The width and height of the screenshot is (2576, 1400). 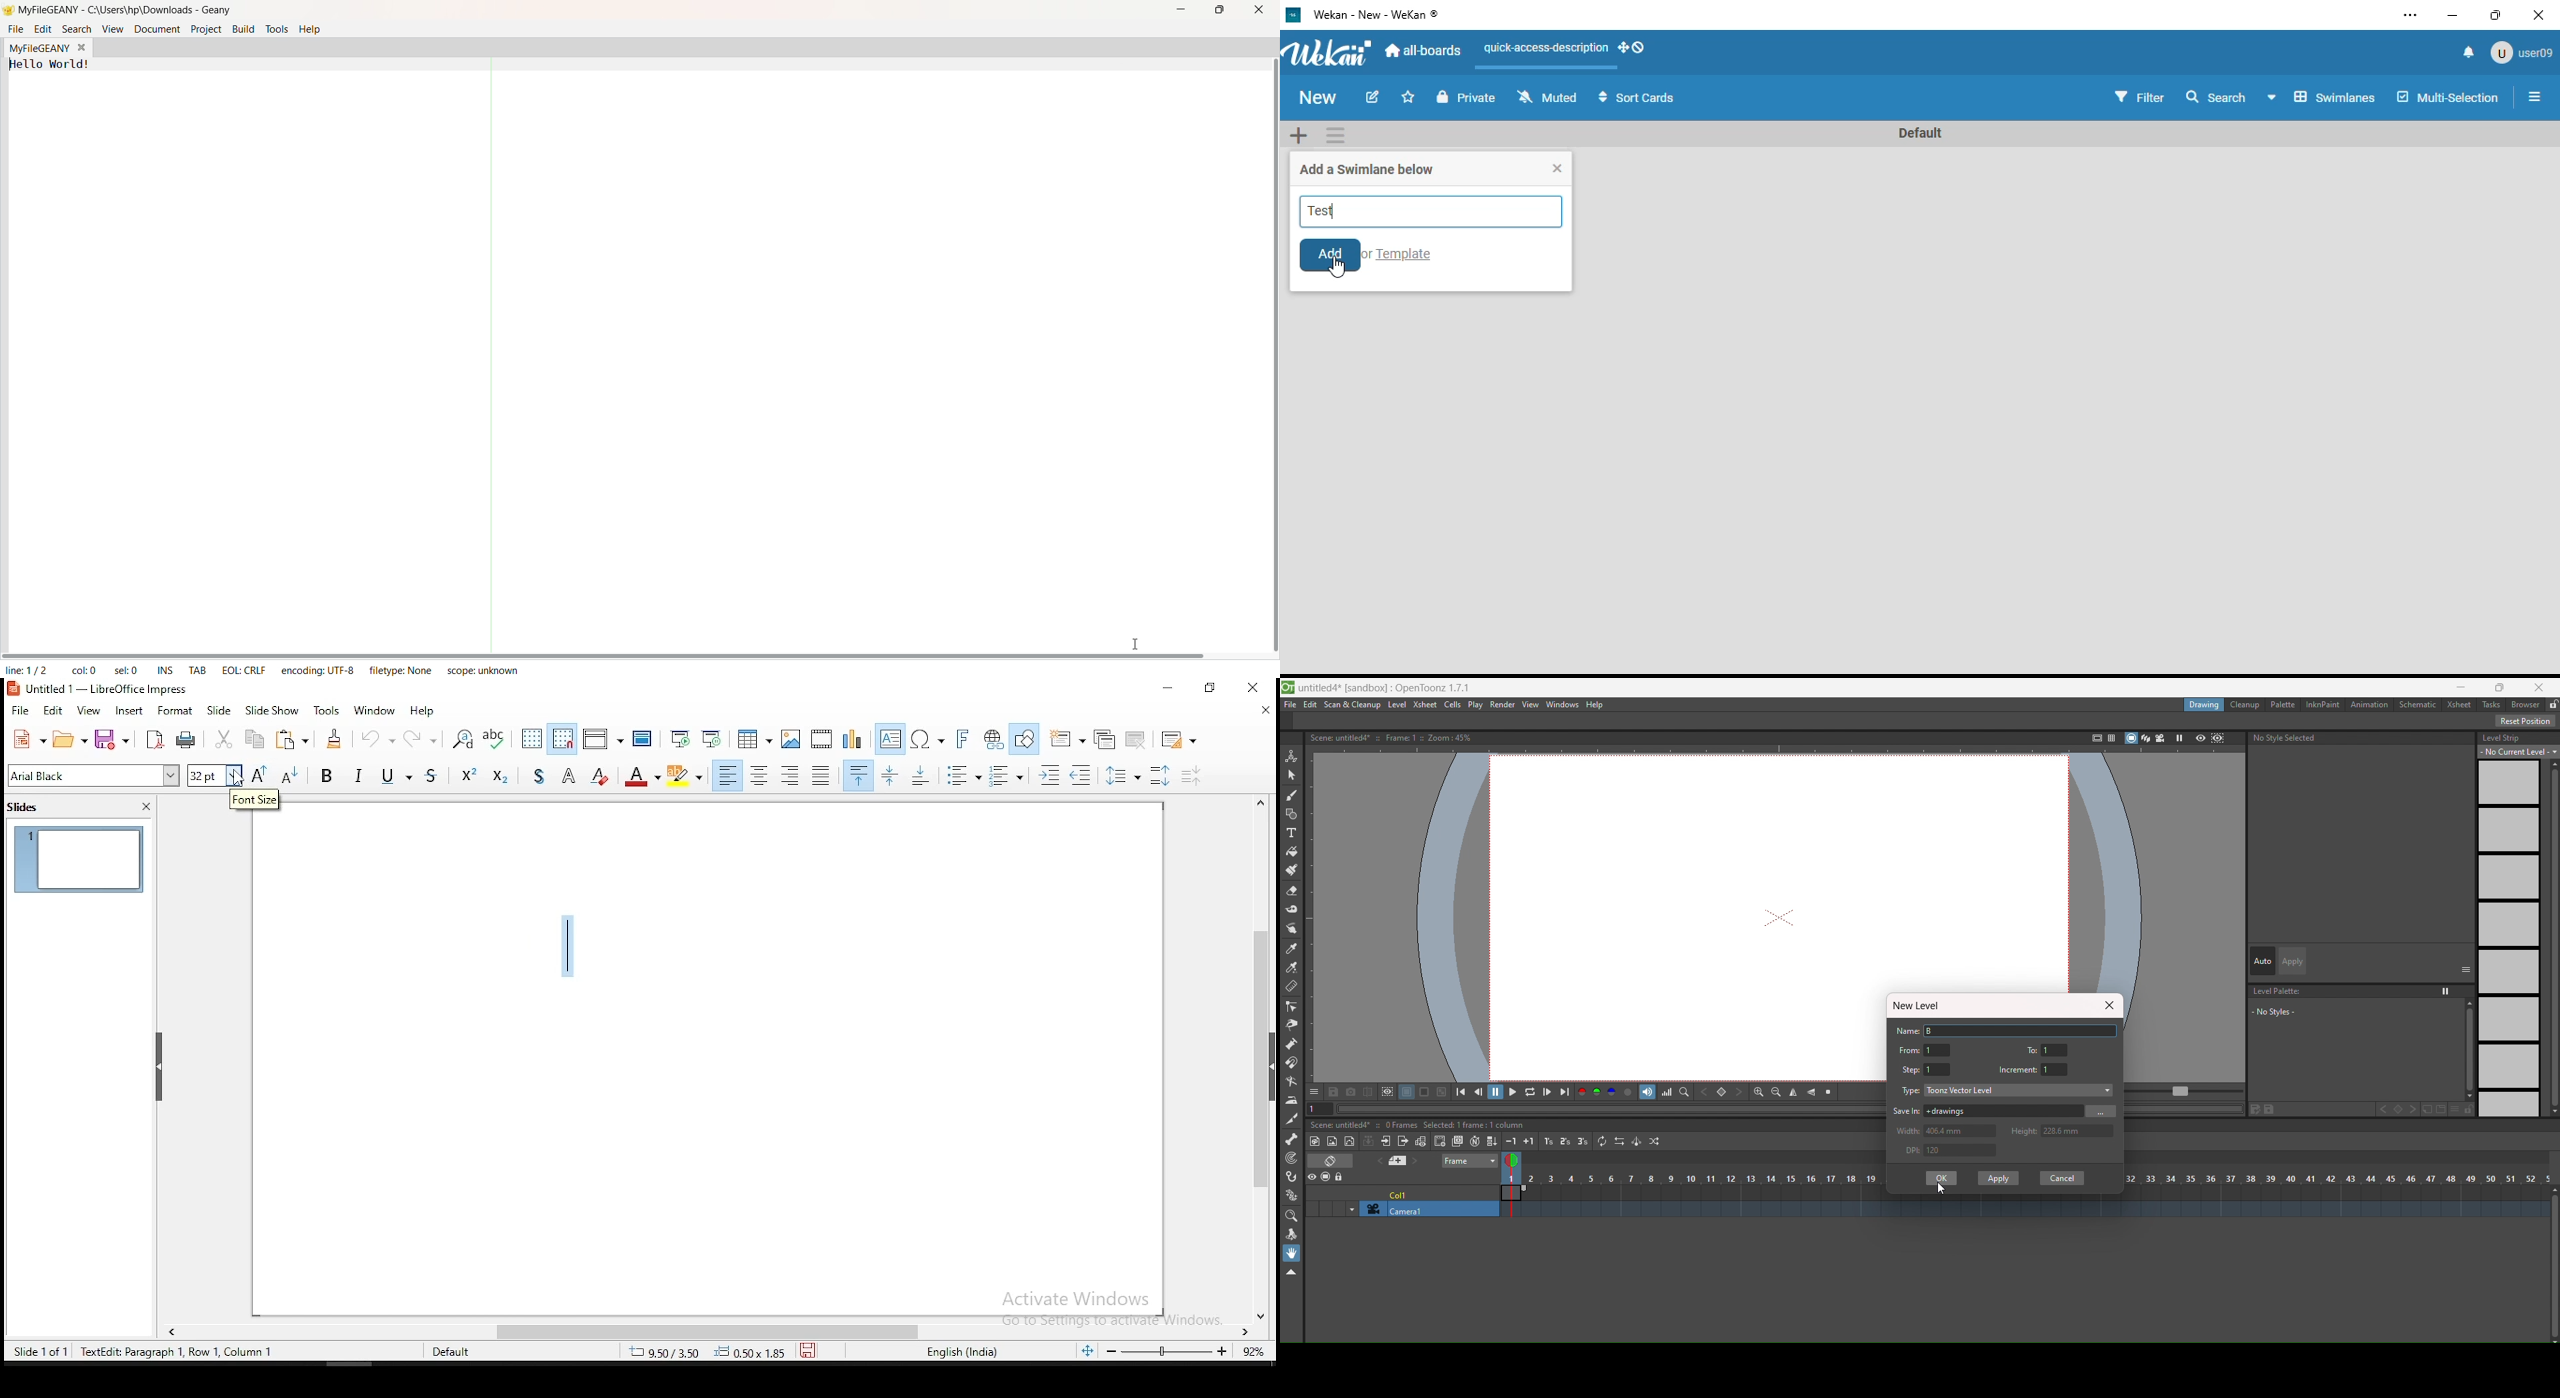 What do you see at coordinates (2552, 1265) in the screenshot?
I see `Scroll bar` at bounding box center [2552, 1265].